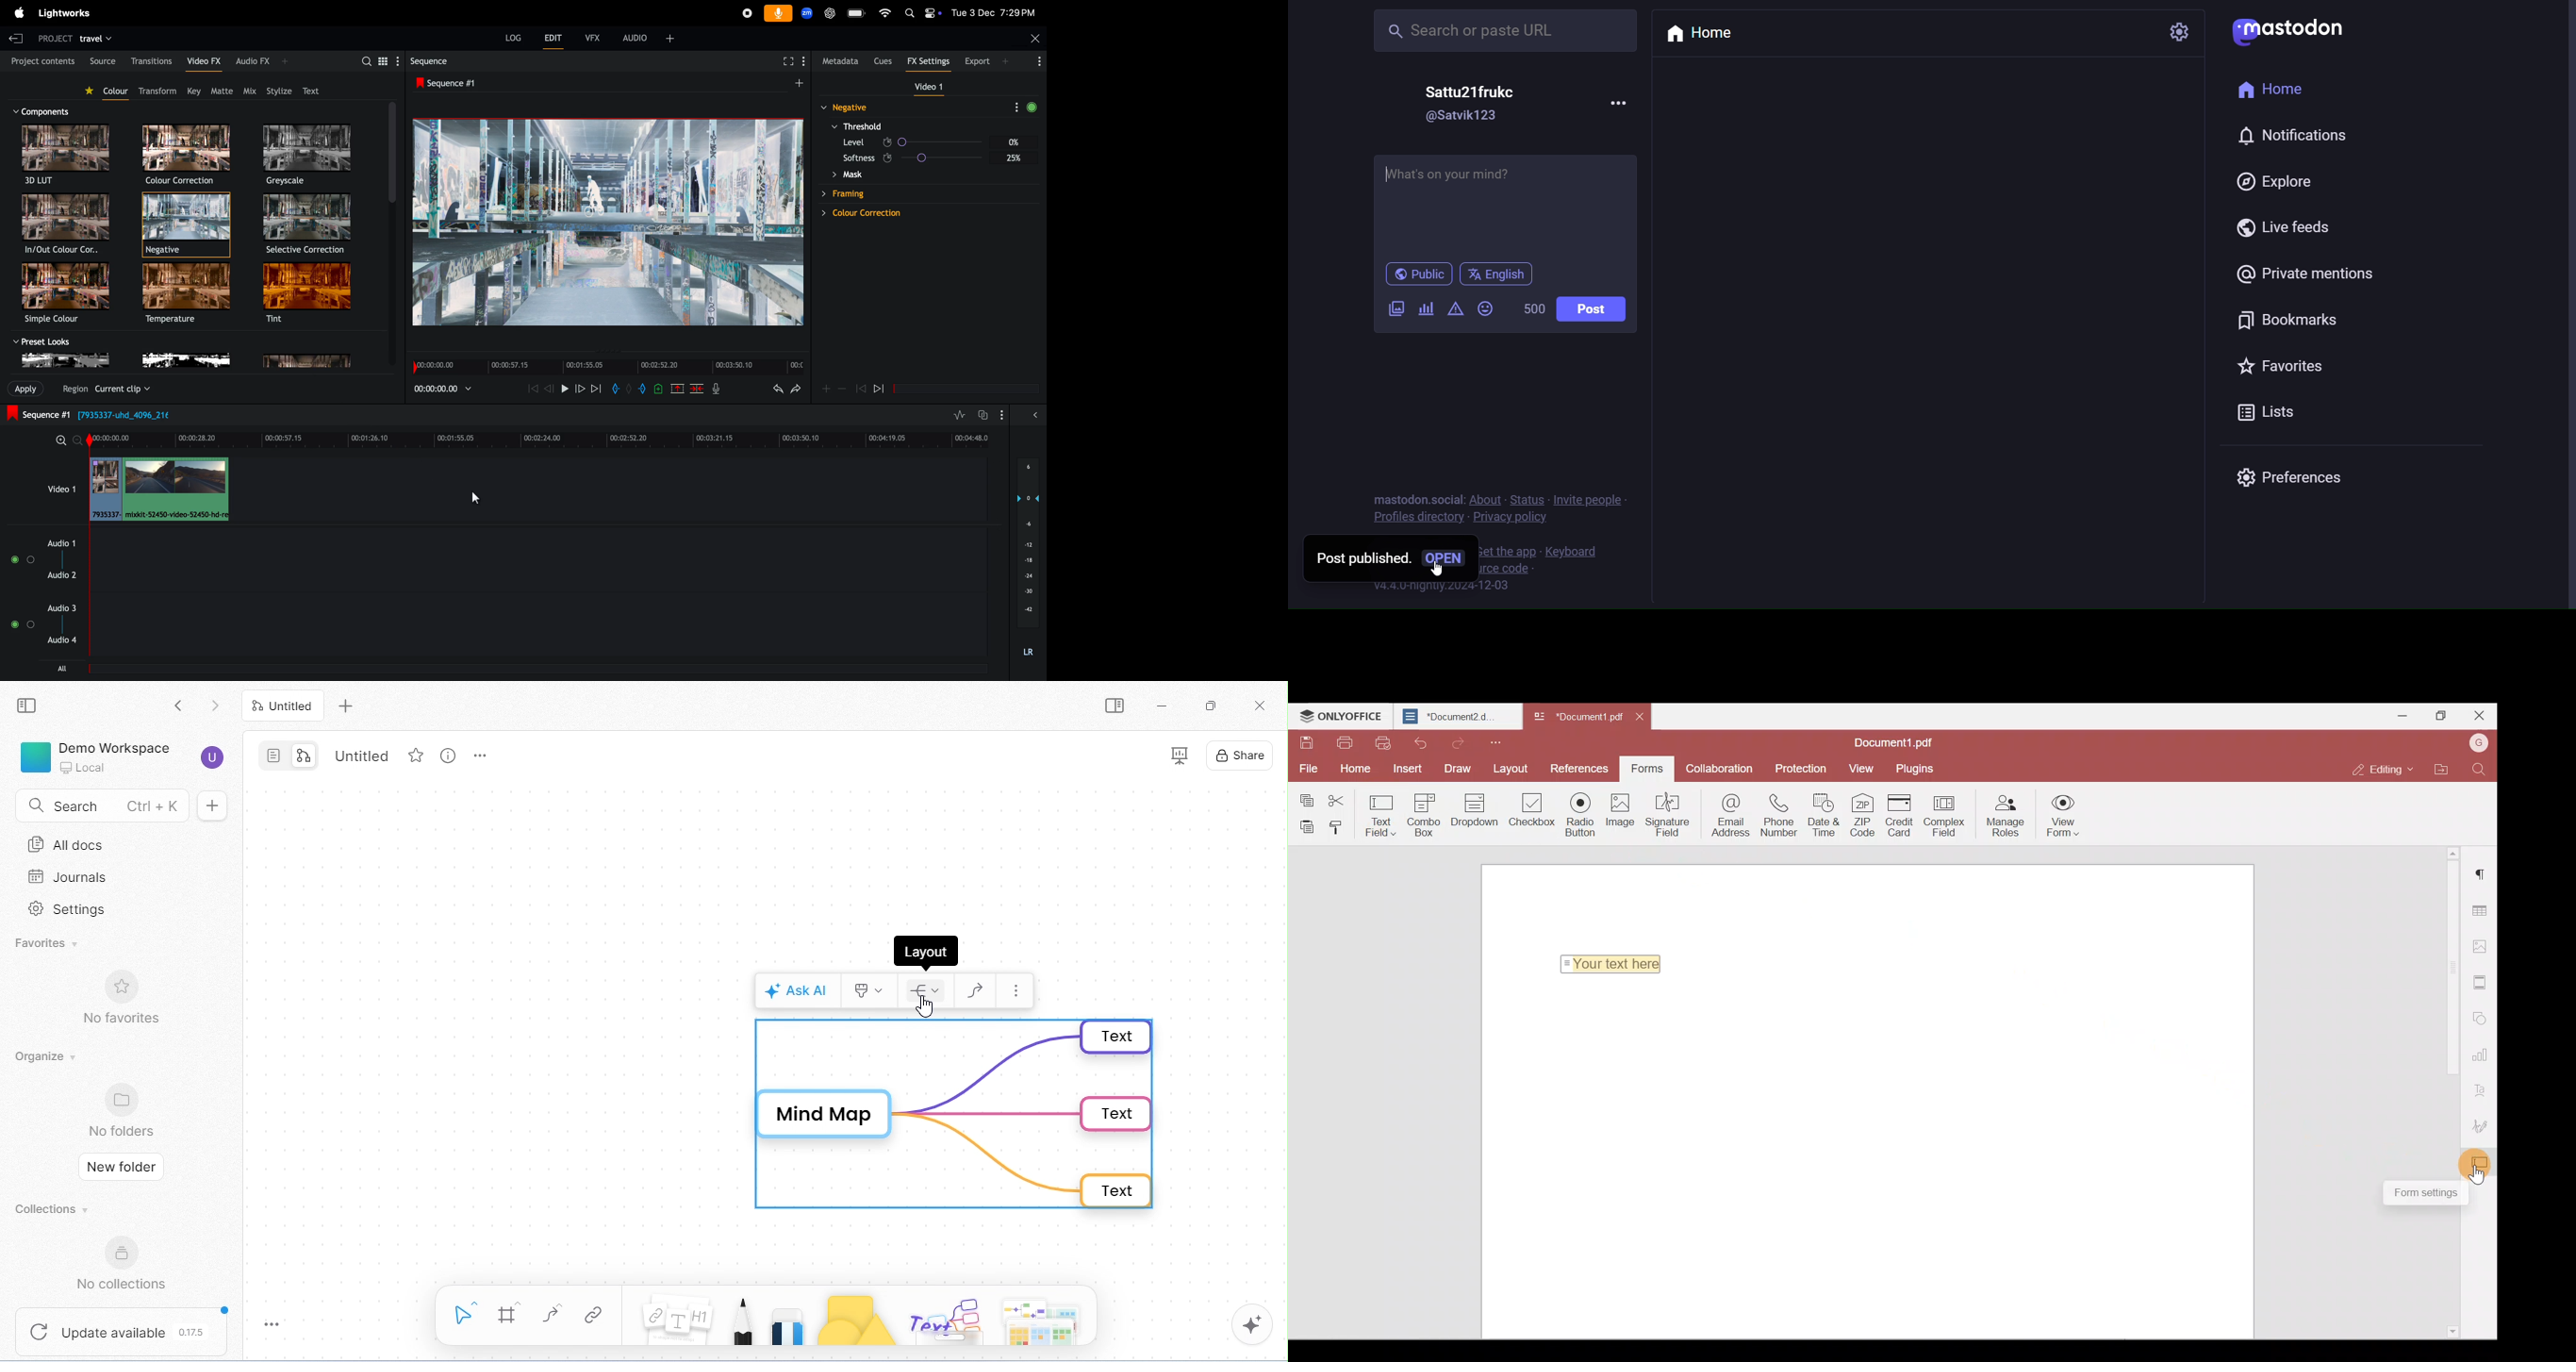 The image size is (2576, 1372). I want to click on poll, so click(1423, 309).